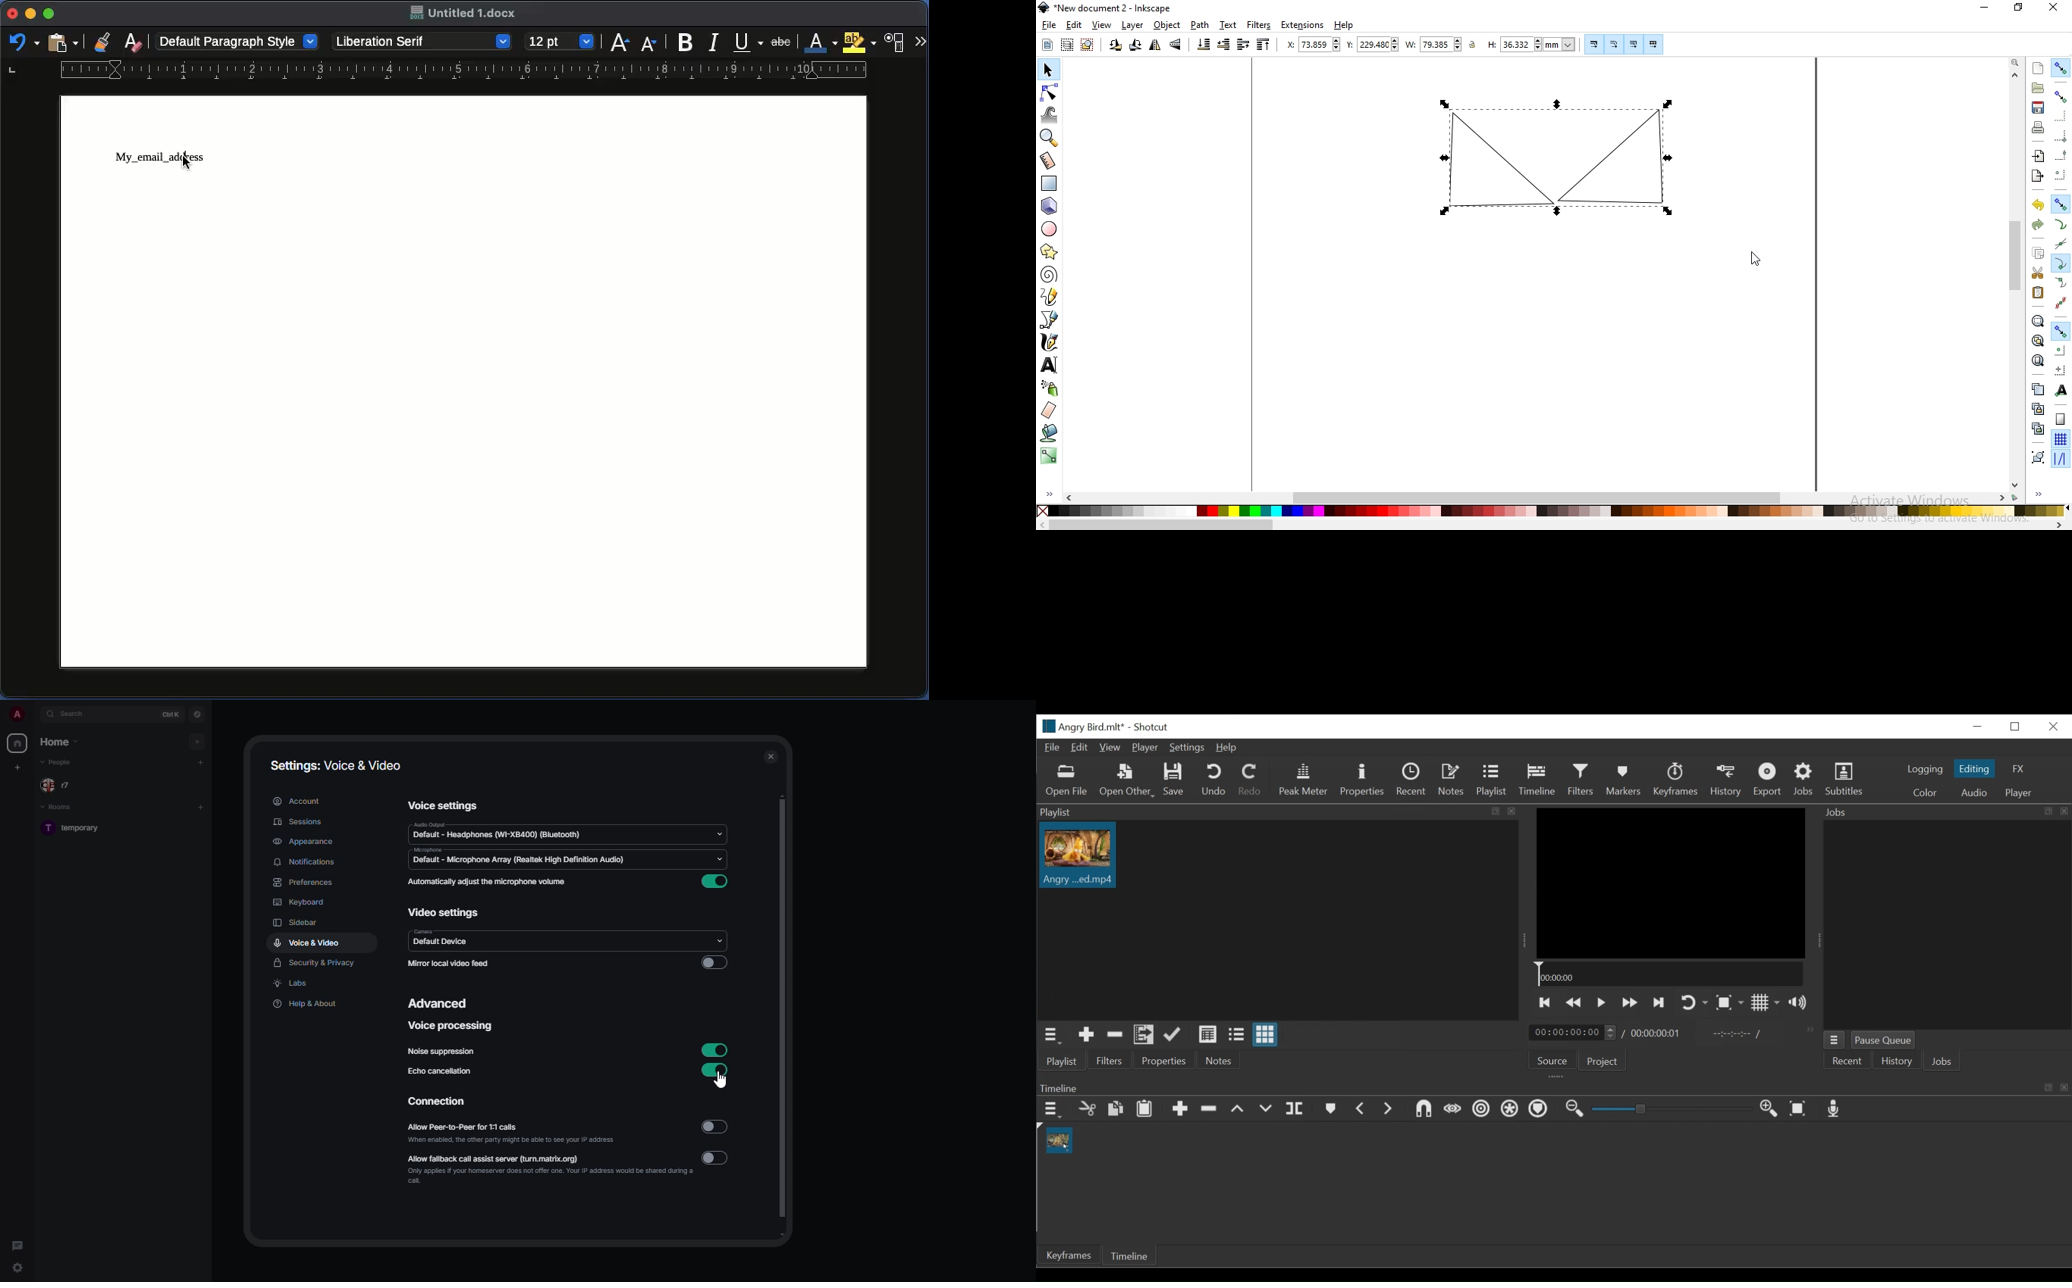 The image size is (2072, 1288). What do you see at coordinates (748, 40) in the screenshot?
I see `Underline` at bounding box center [748, 40].